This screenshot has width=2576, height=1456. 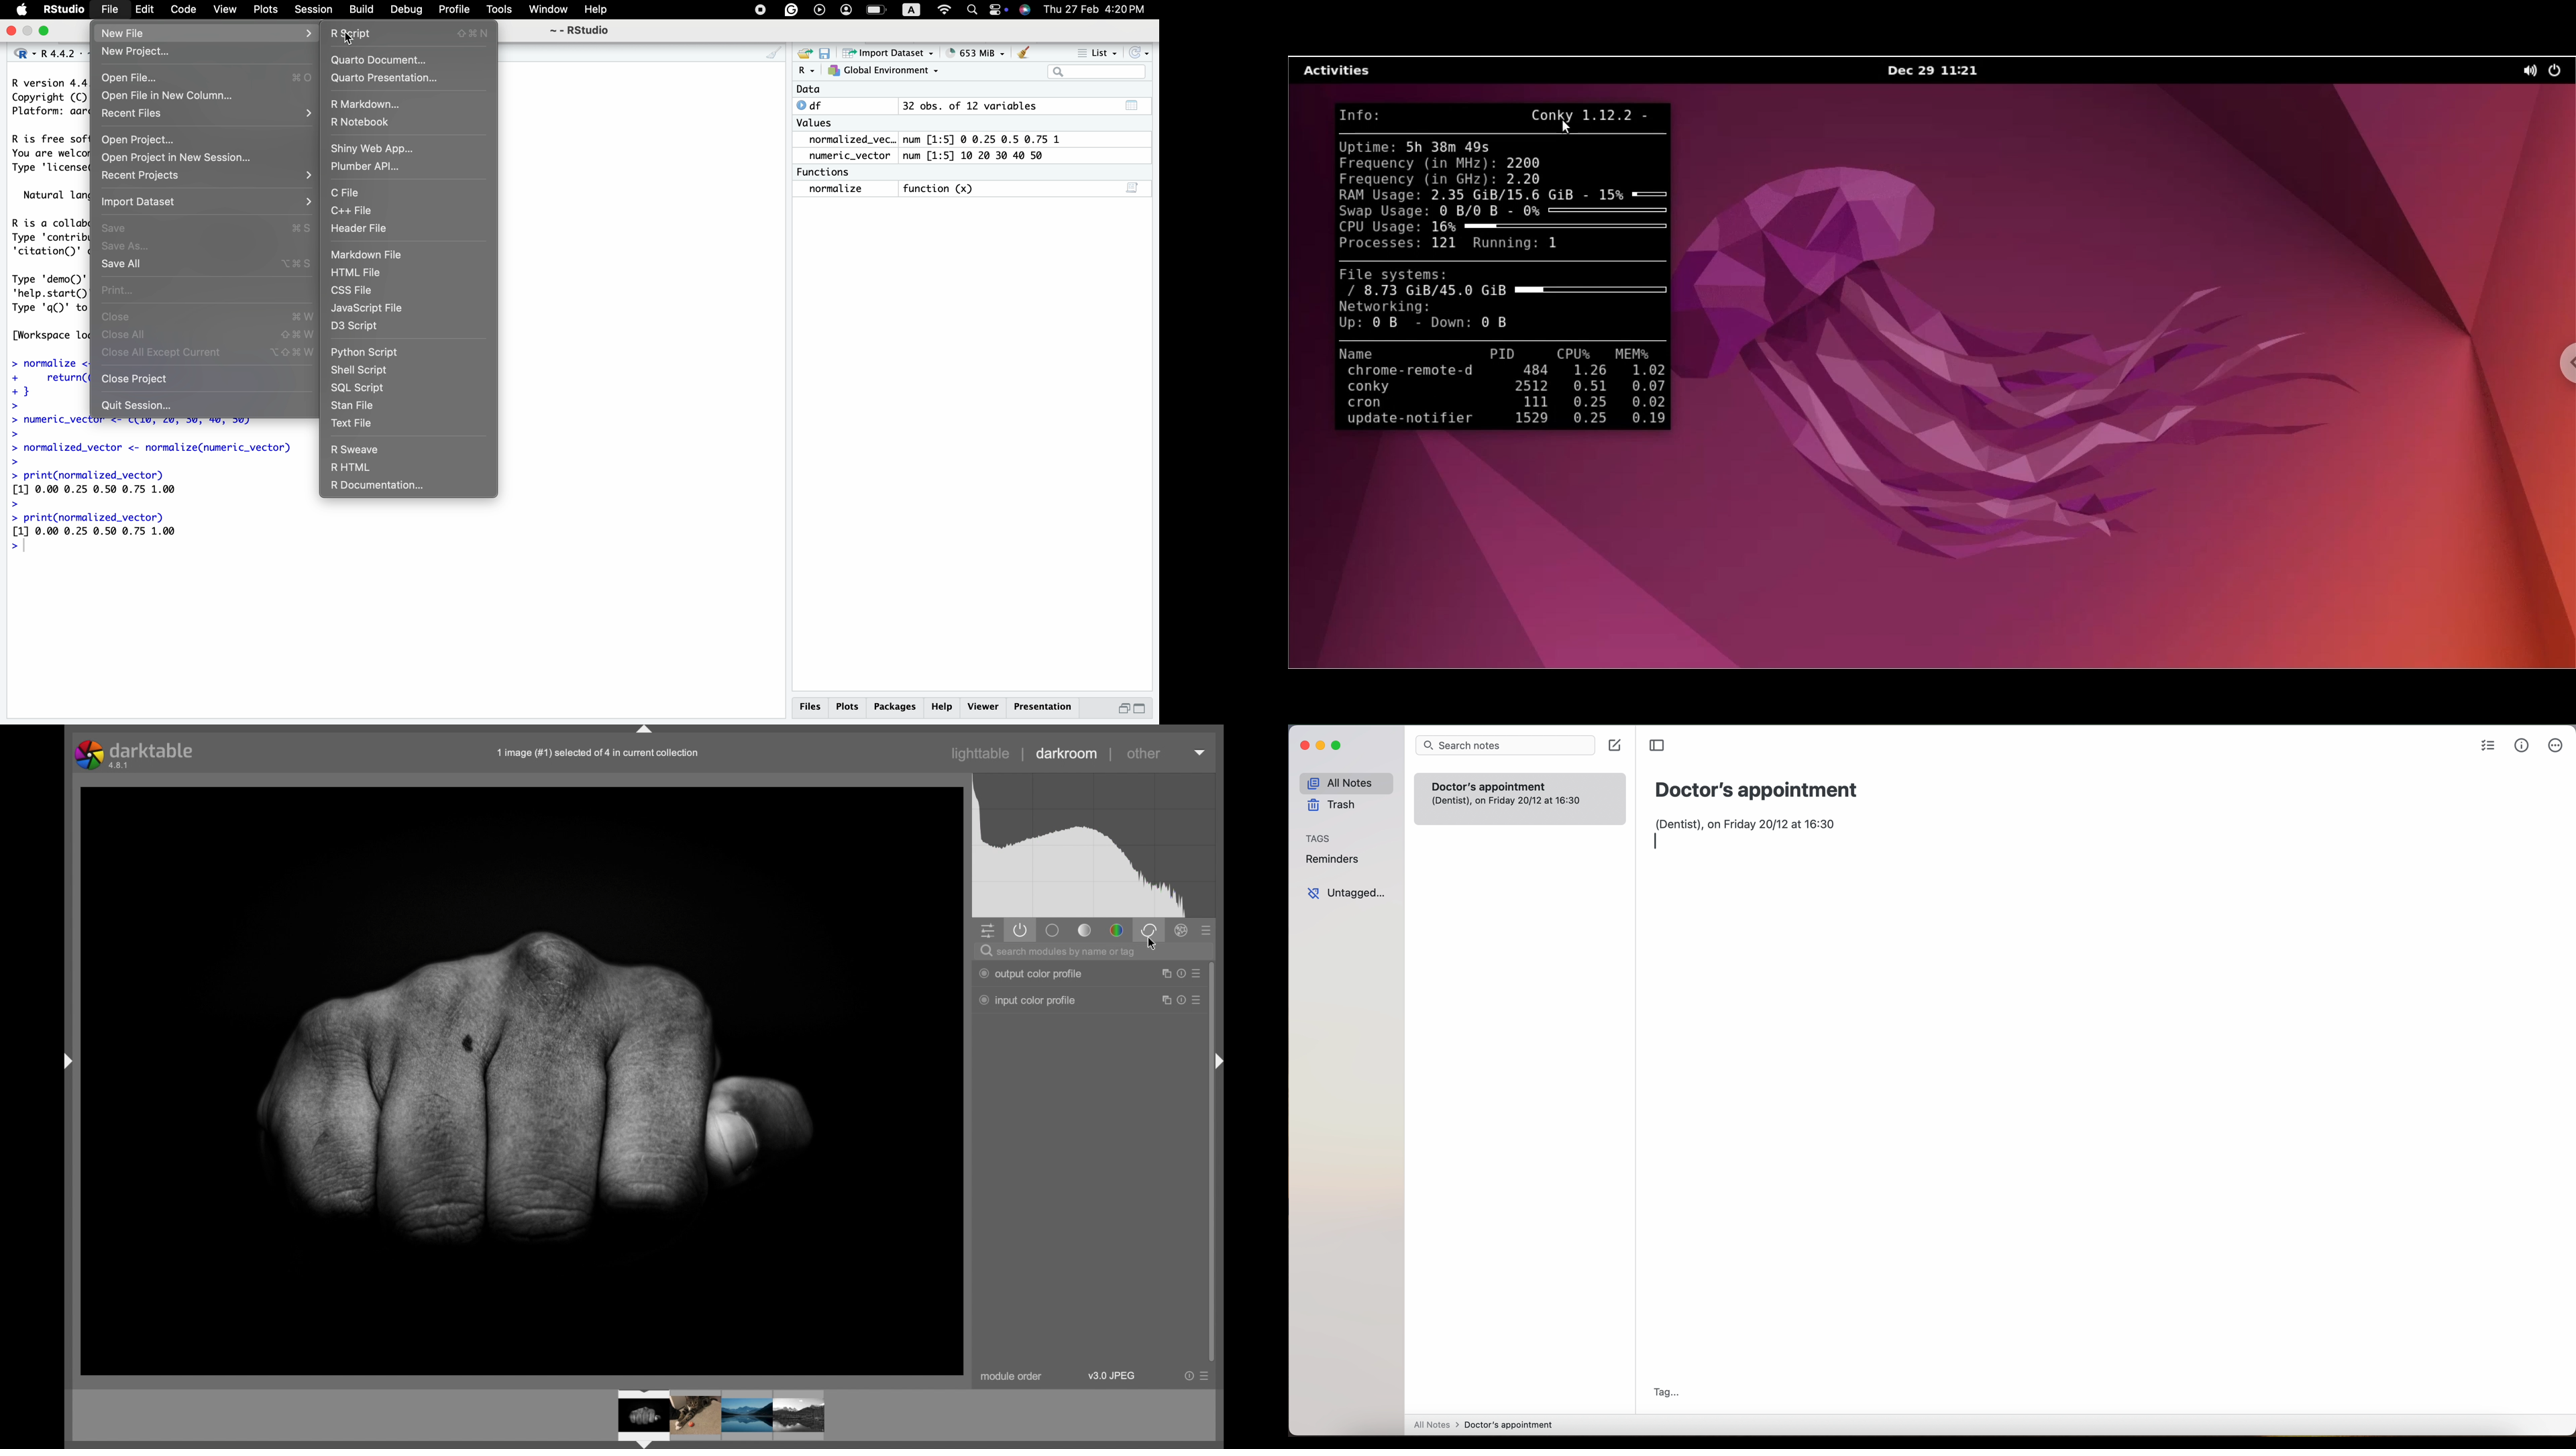 I want to click on Data, so click(x=809, y=90).